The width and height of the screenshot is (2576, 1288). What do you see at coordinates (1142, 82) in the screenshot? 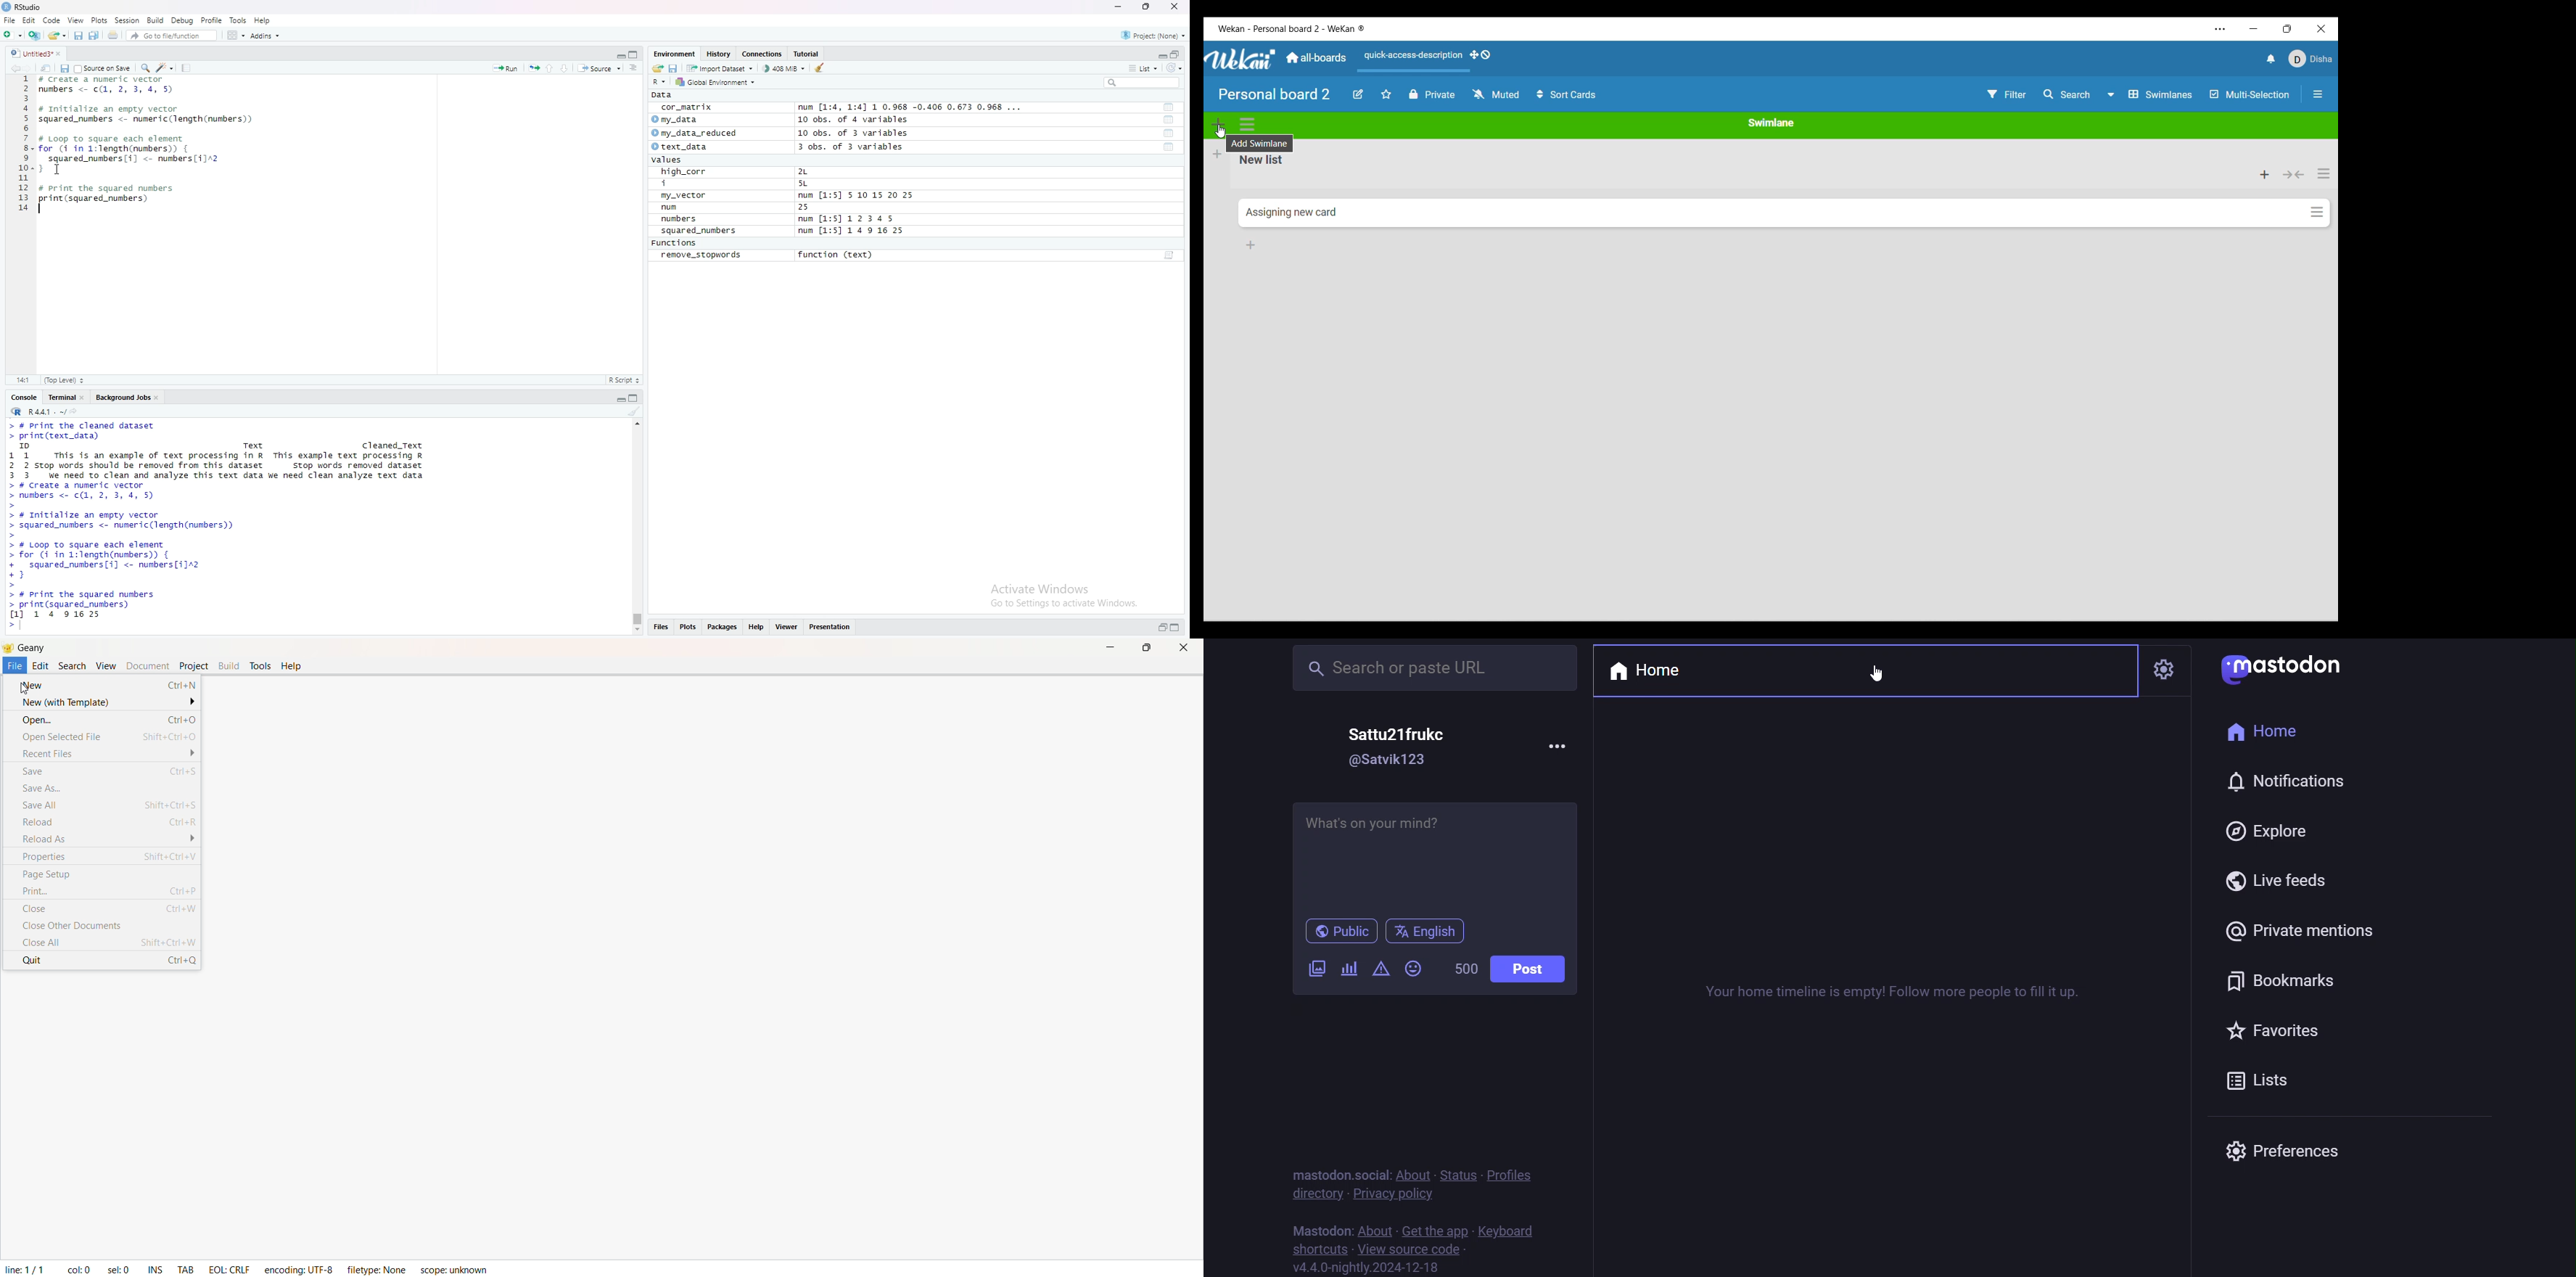
I see `Search` at bounding box center [1142, 82].